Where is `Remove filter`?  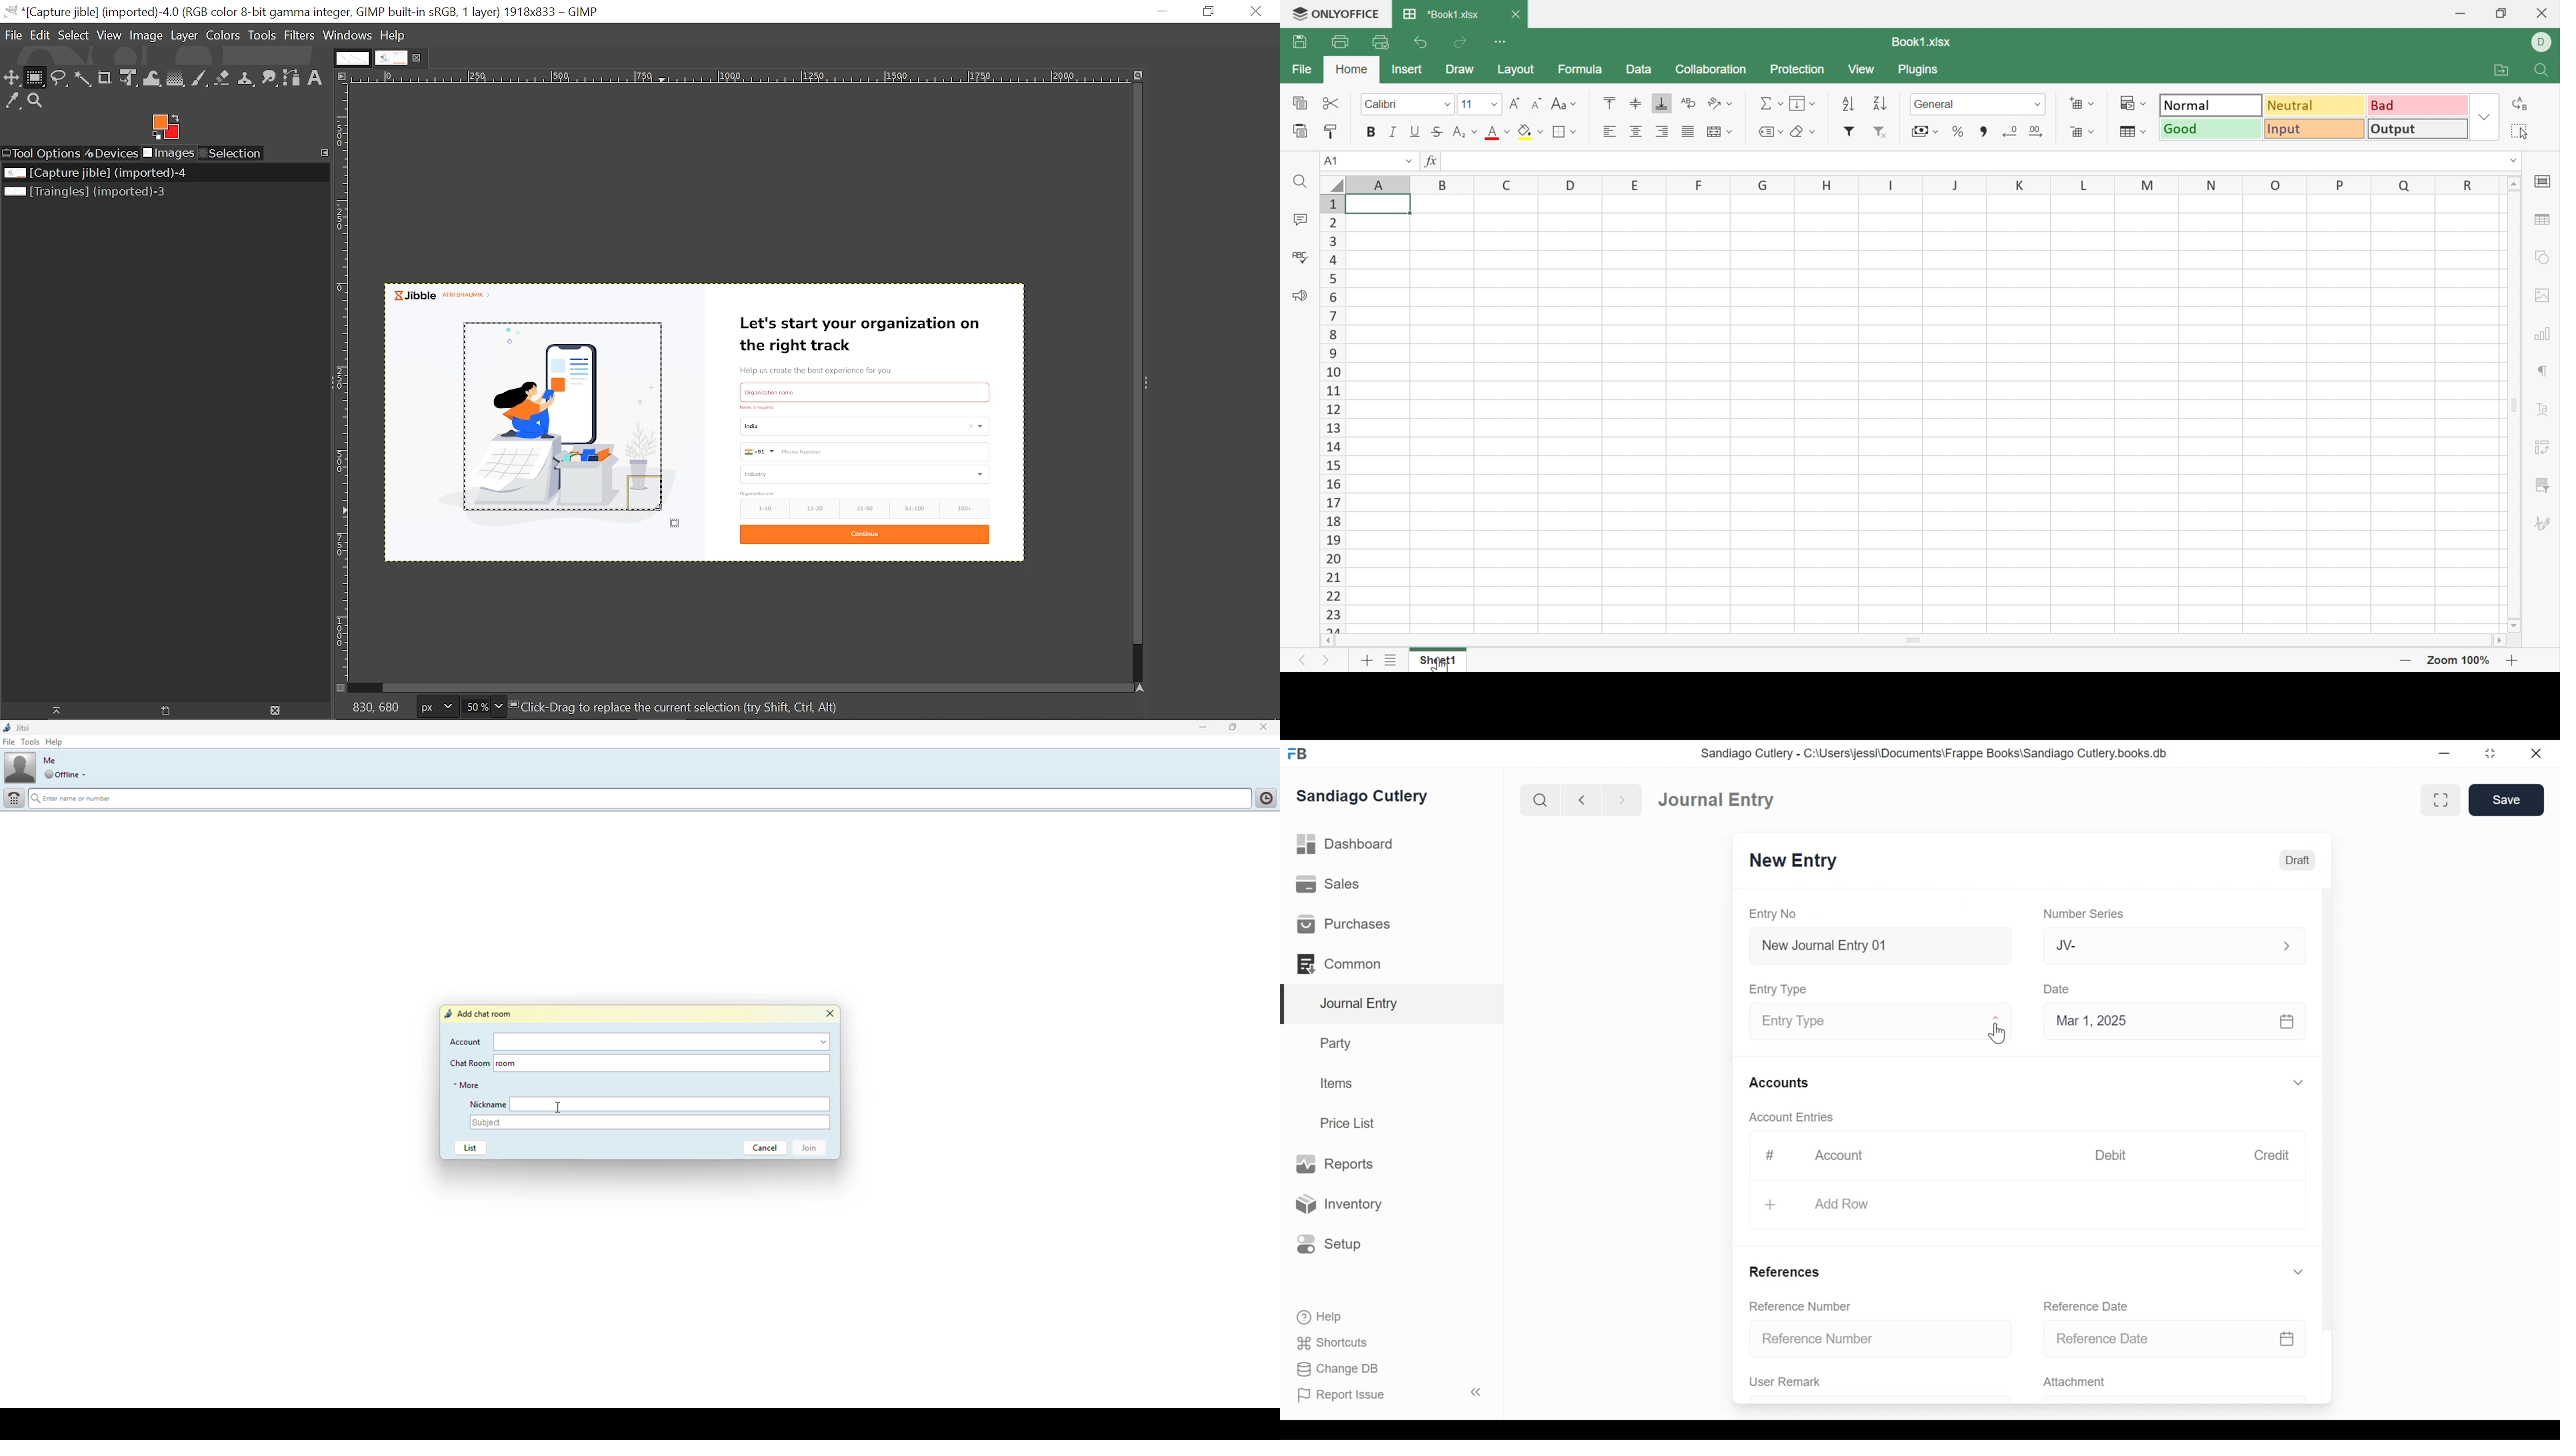
Remove filter is located at coordinates (1881, 131).